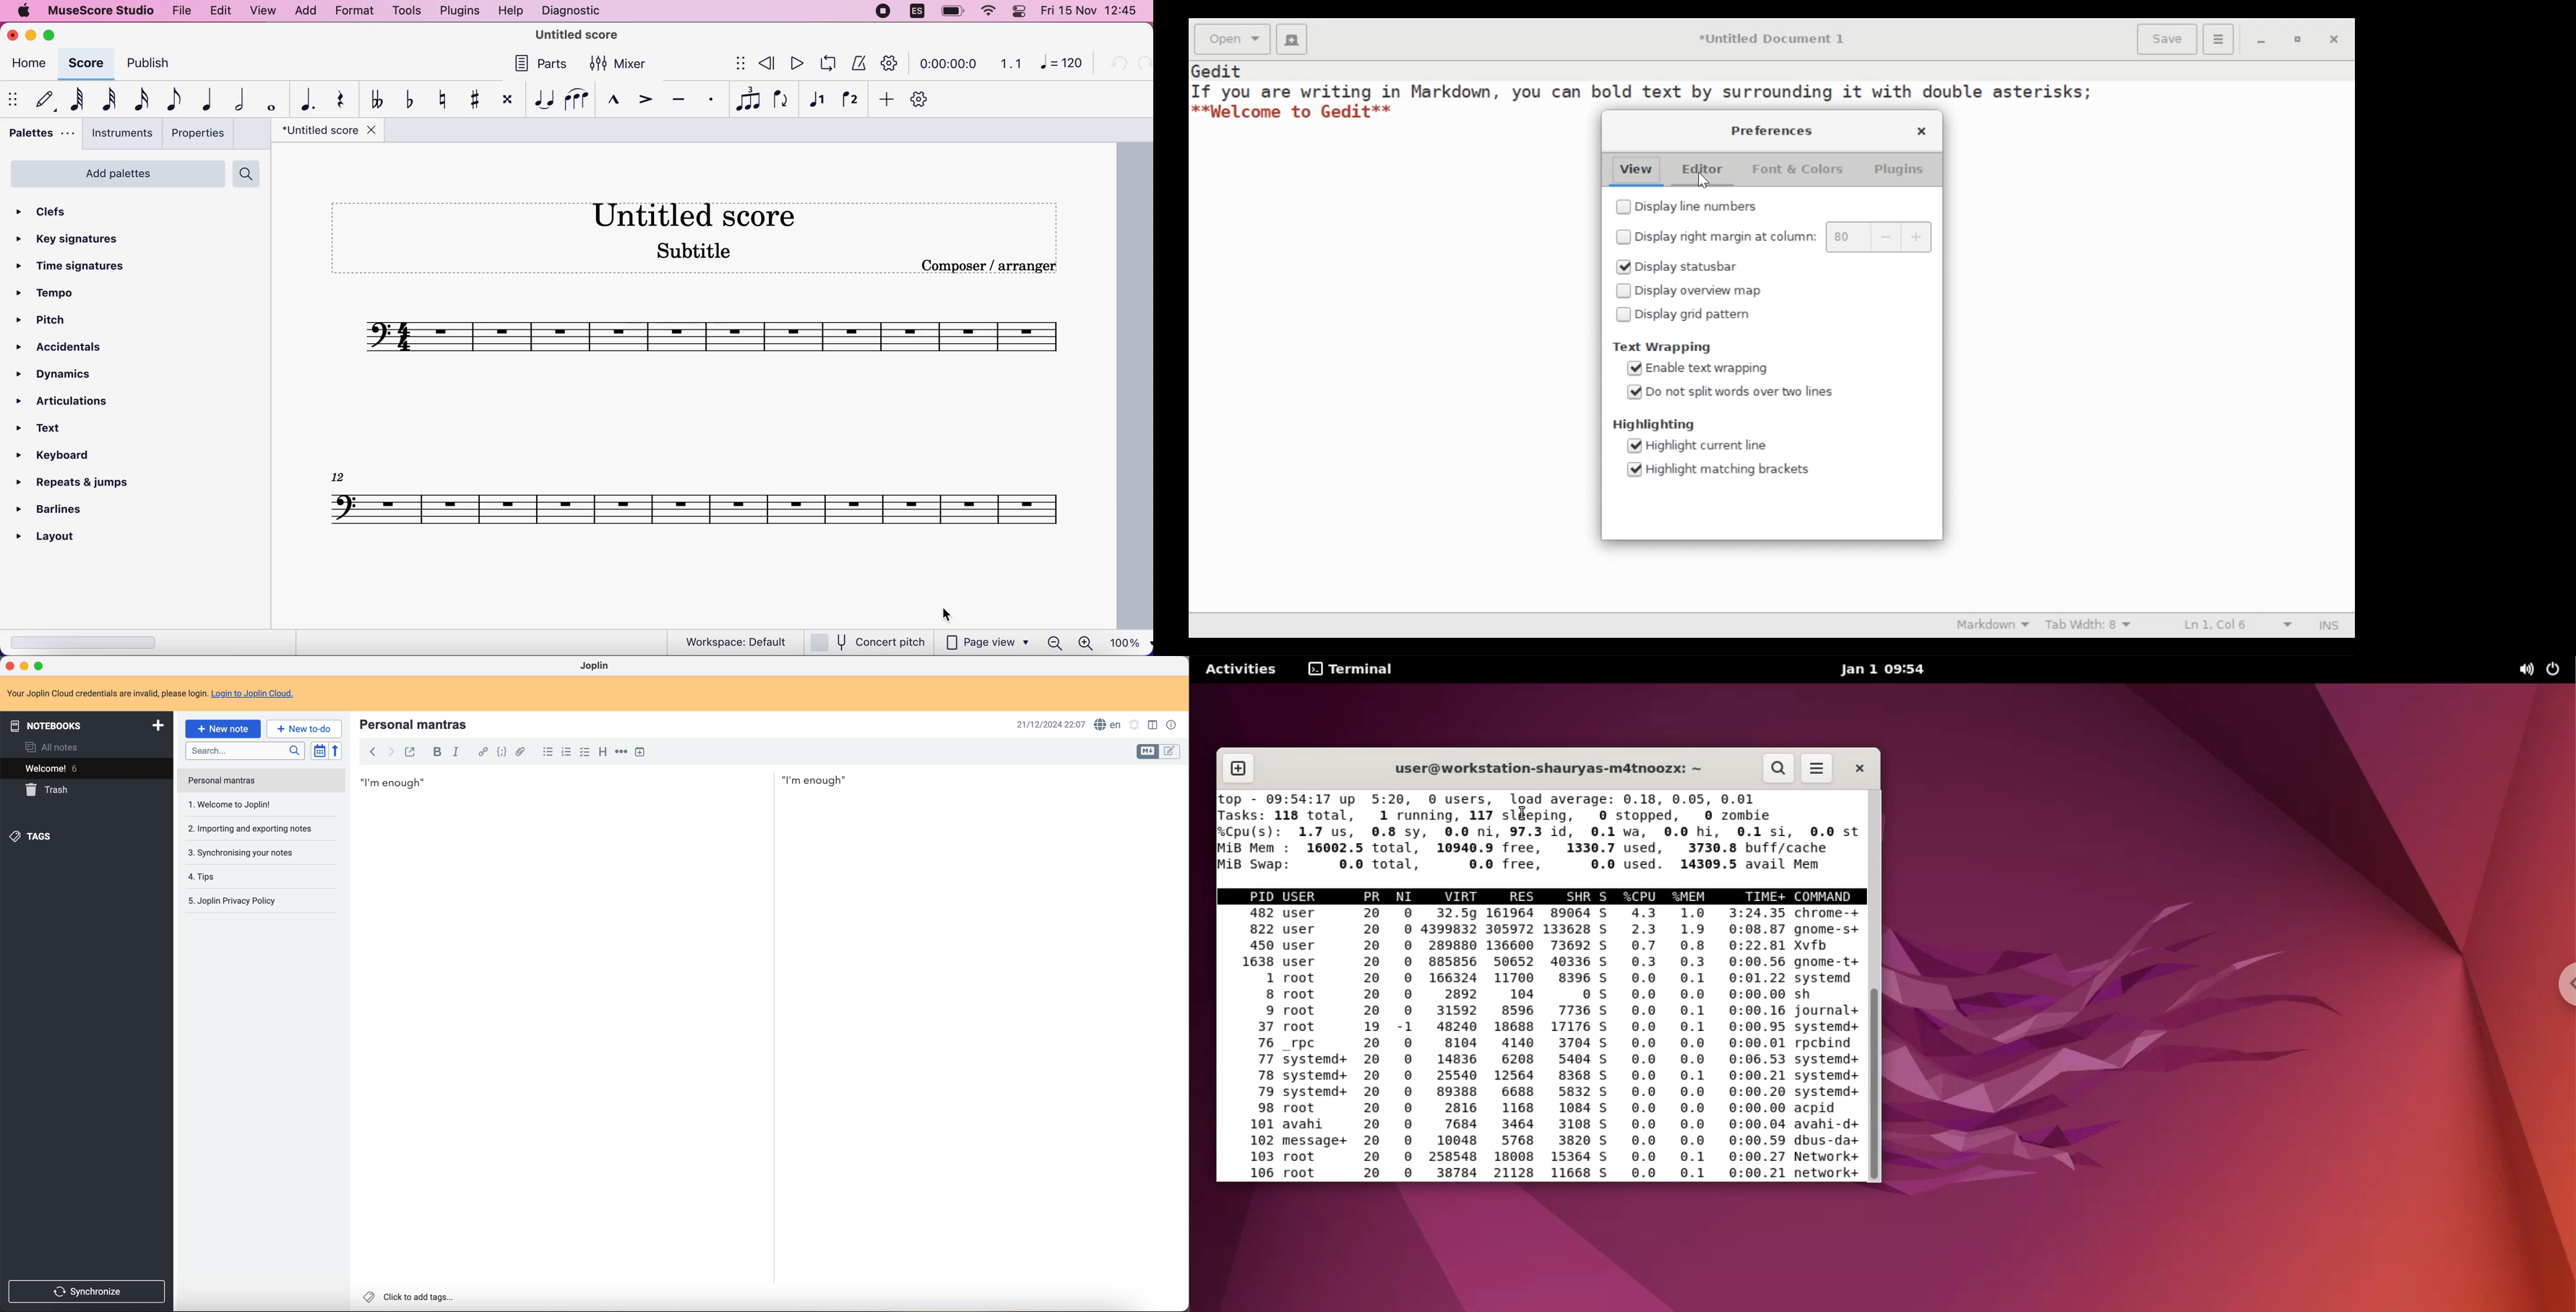 Image resolution: width=2576 pixels, height=1316 pixels. Describe the element at coordinates (1887, 237) in the screenshot. I see `decrease margin value` at that location.